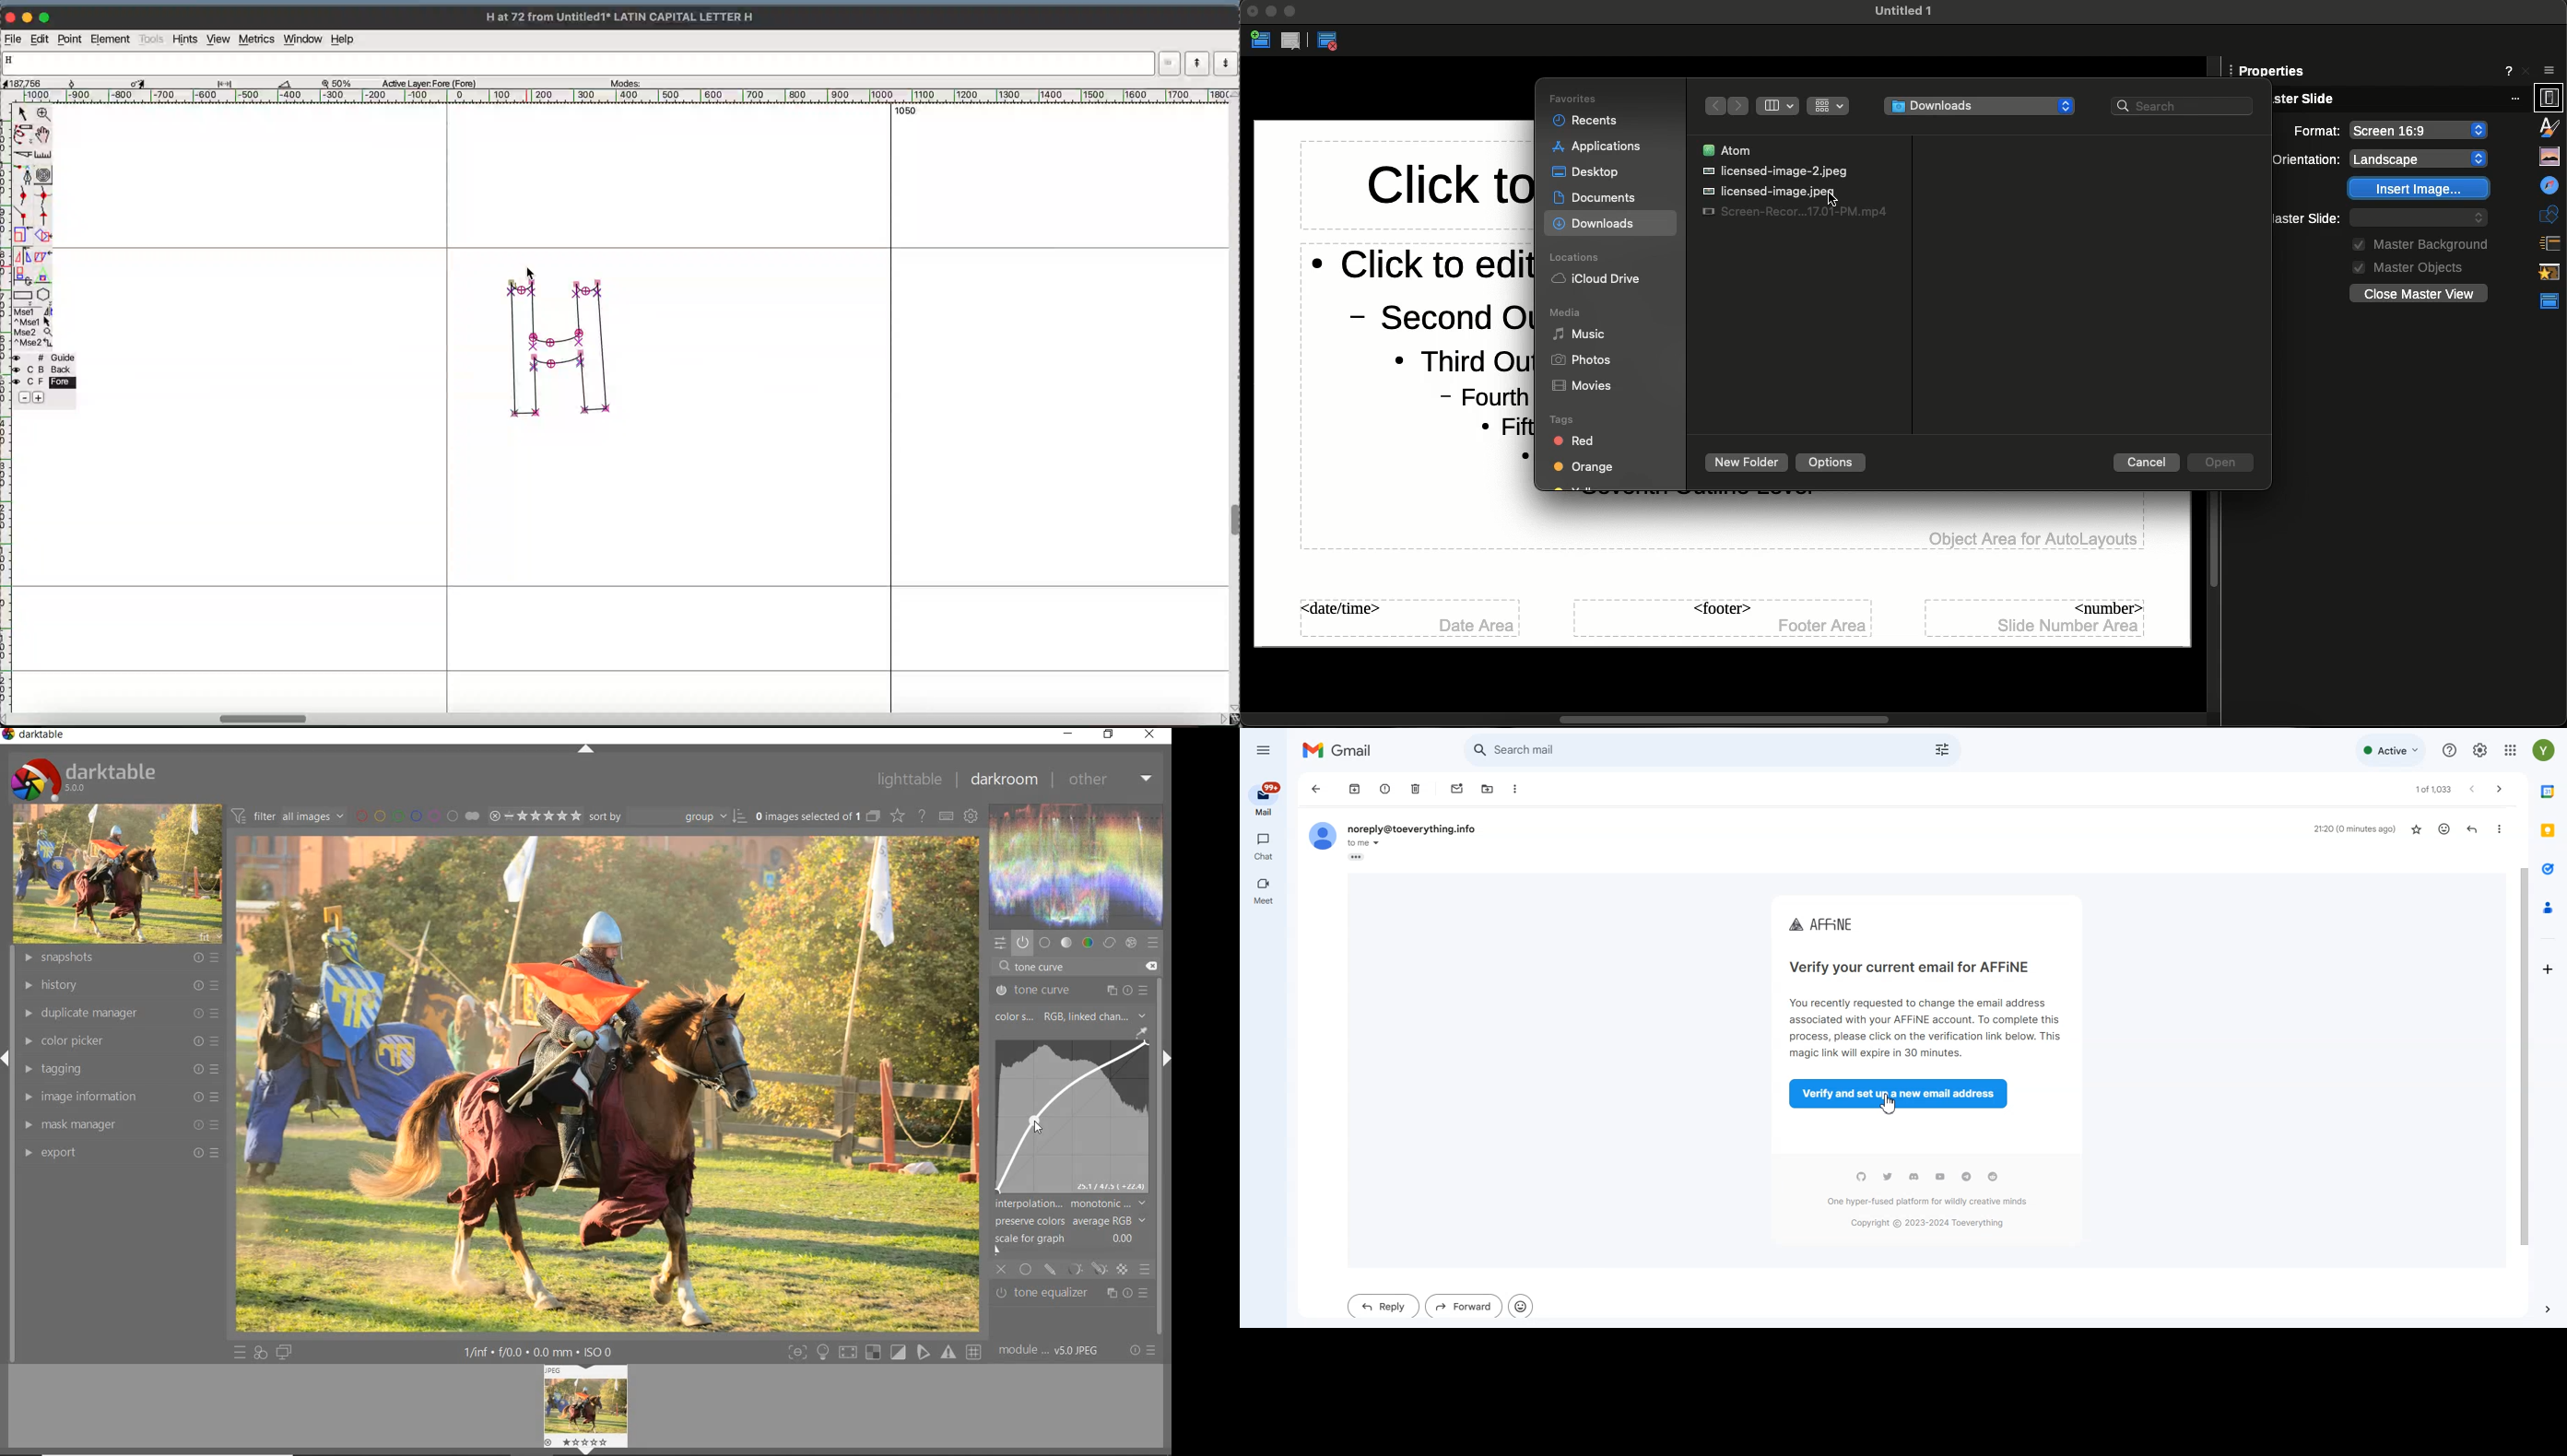 Image resolution: width=2576 pixels, height=1456 pixels. Describe the element at coordinates (2519, 1035) in the screenshot. I see `Vertical scrollbar` at that location.